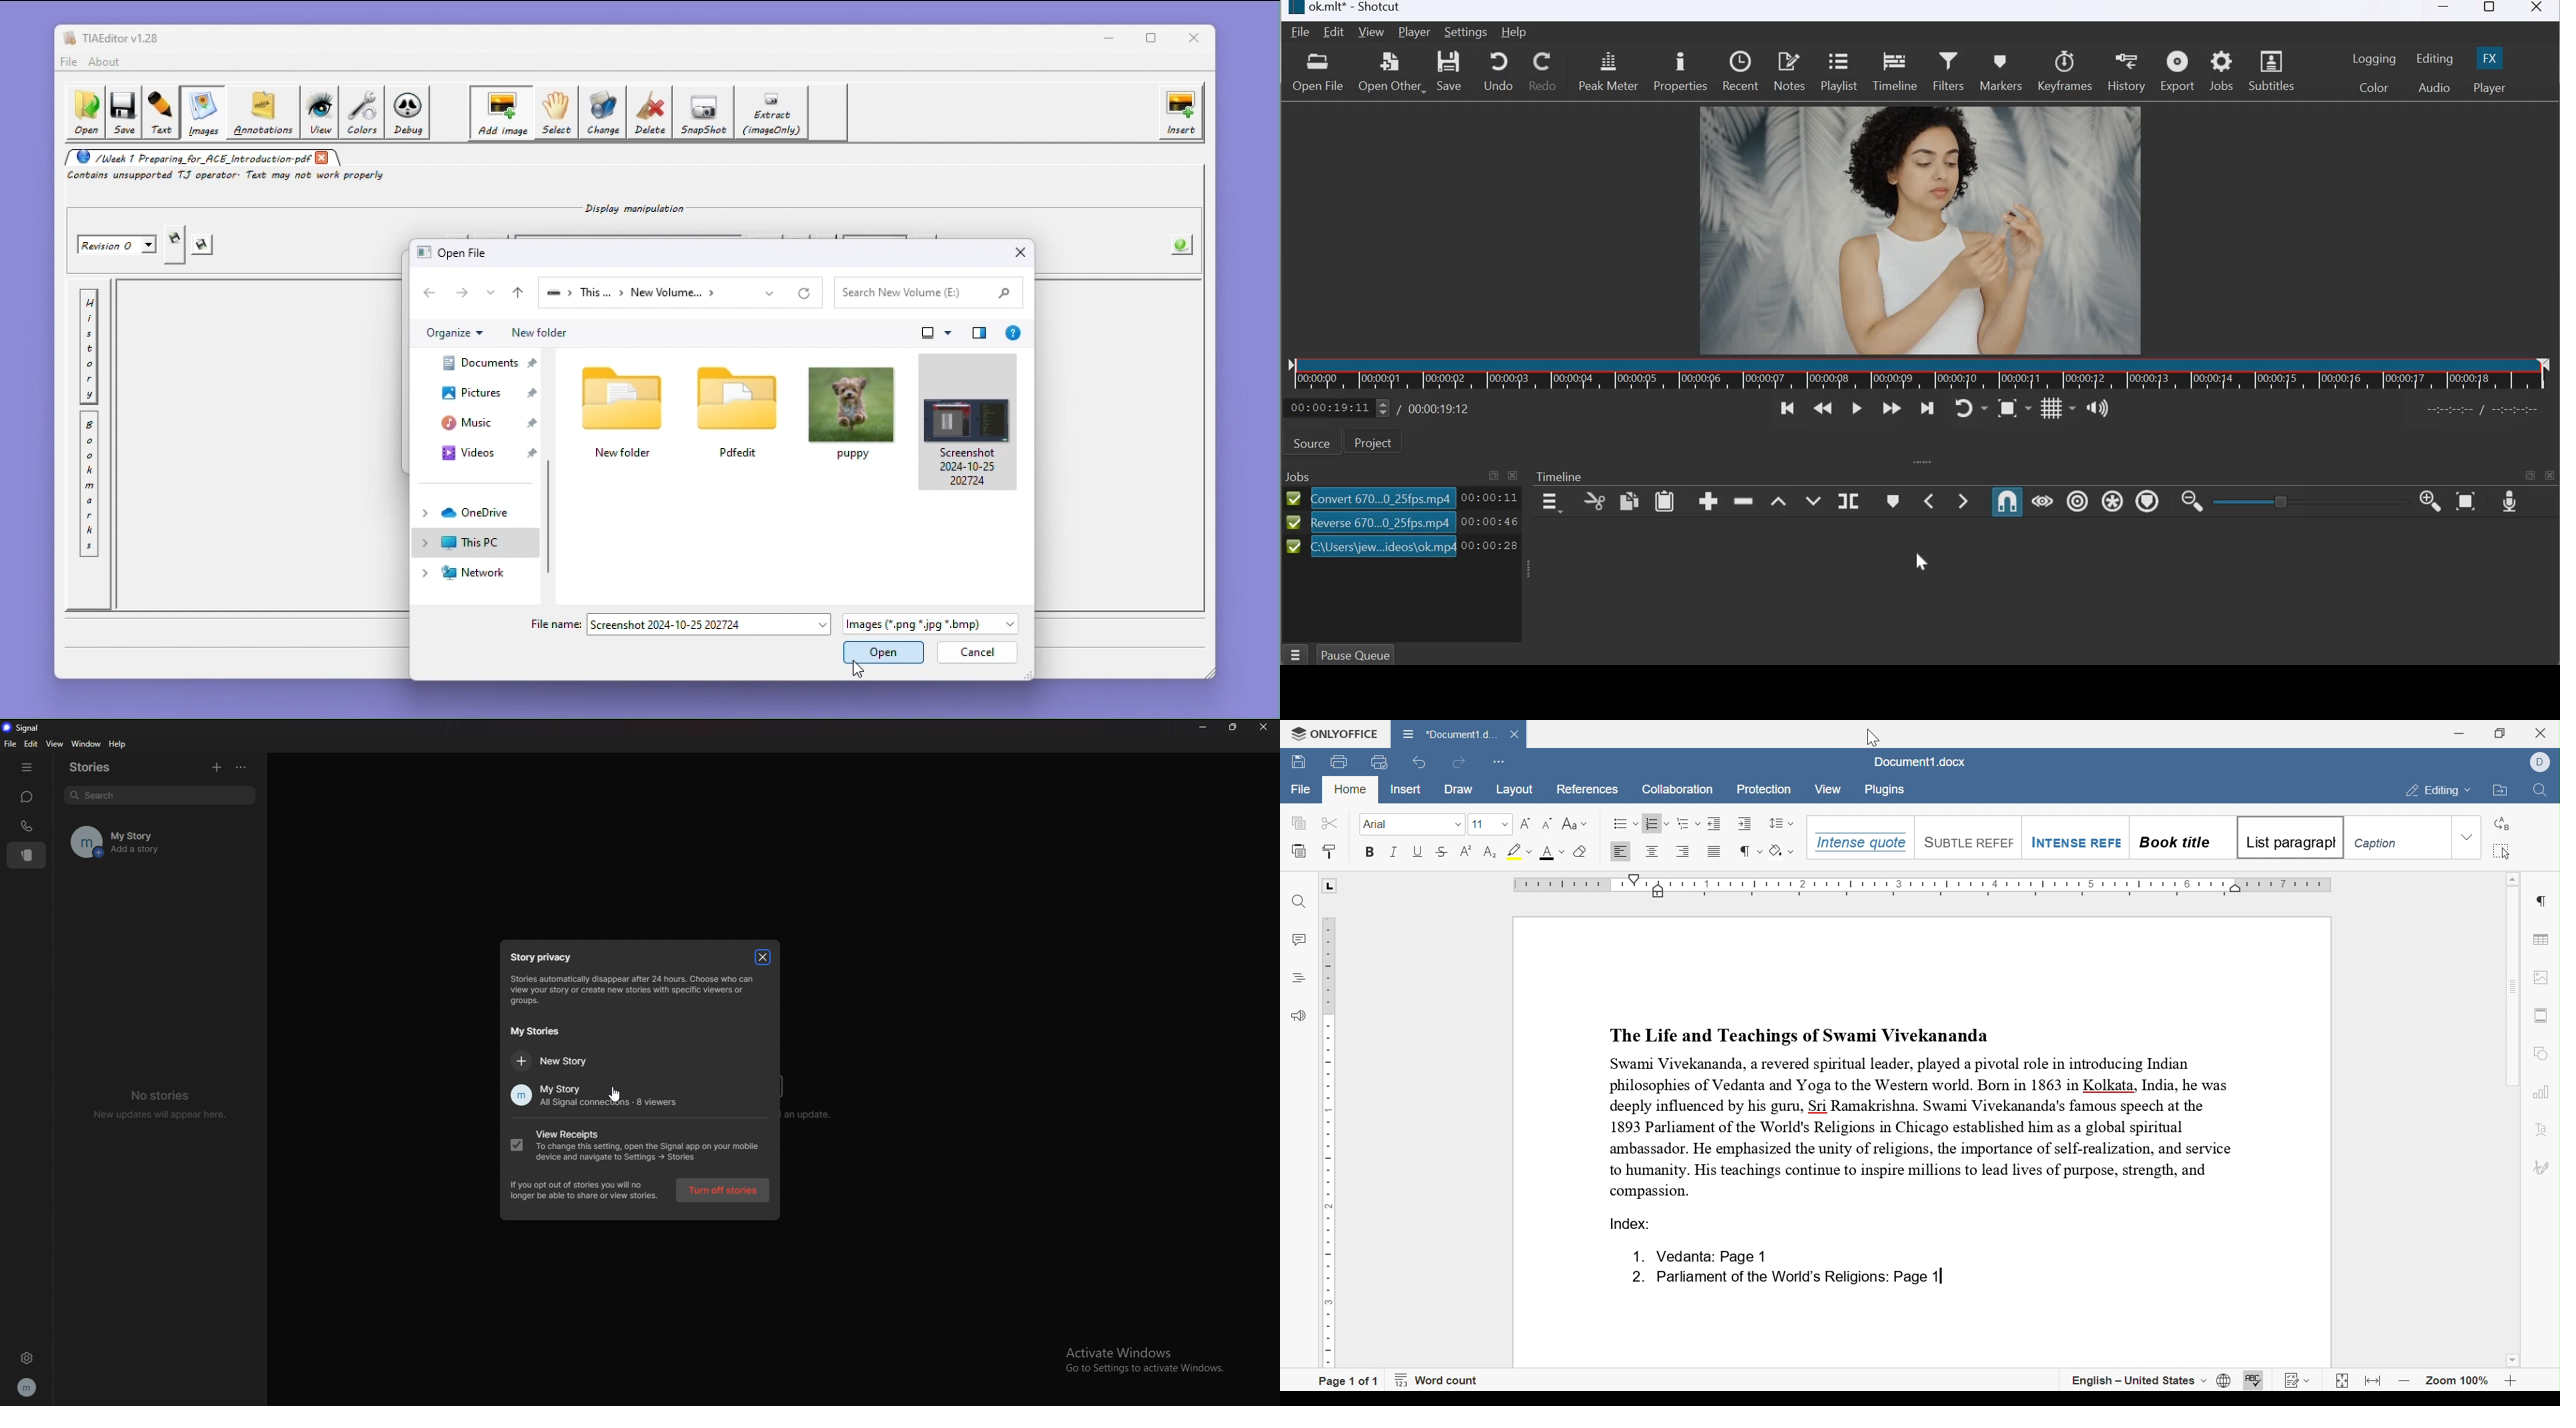  I want to click on nonprinting characters, so click(1748, 851).